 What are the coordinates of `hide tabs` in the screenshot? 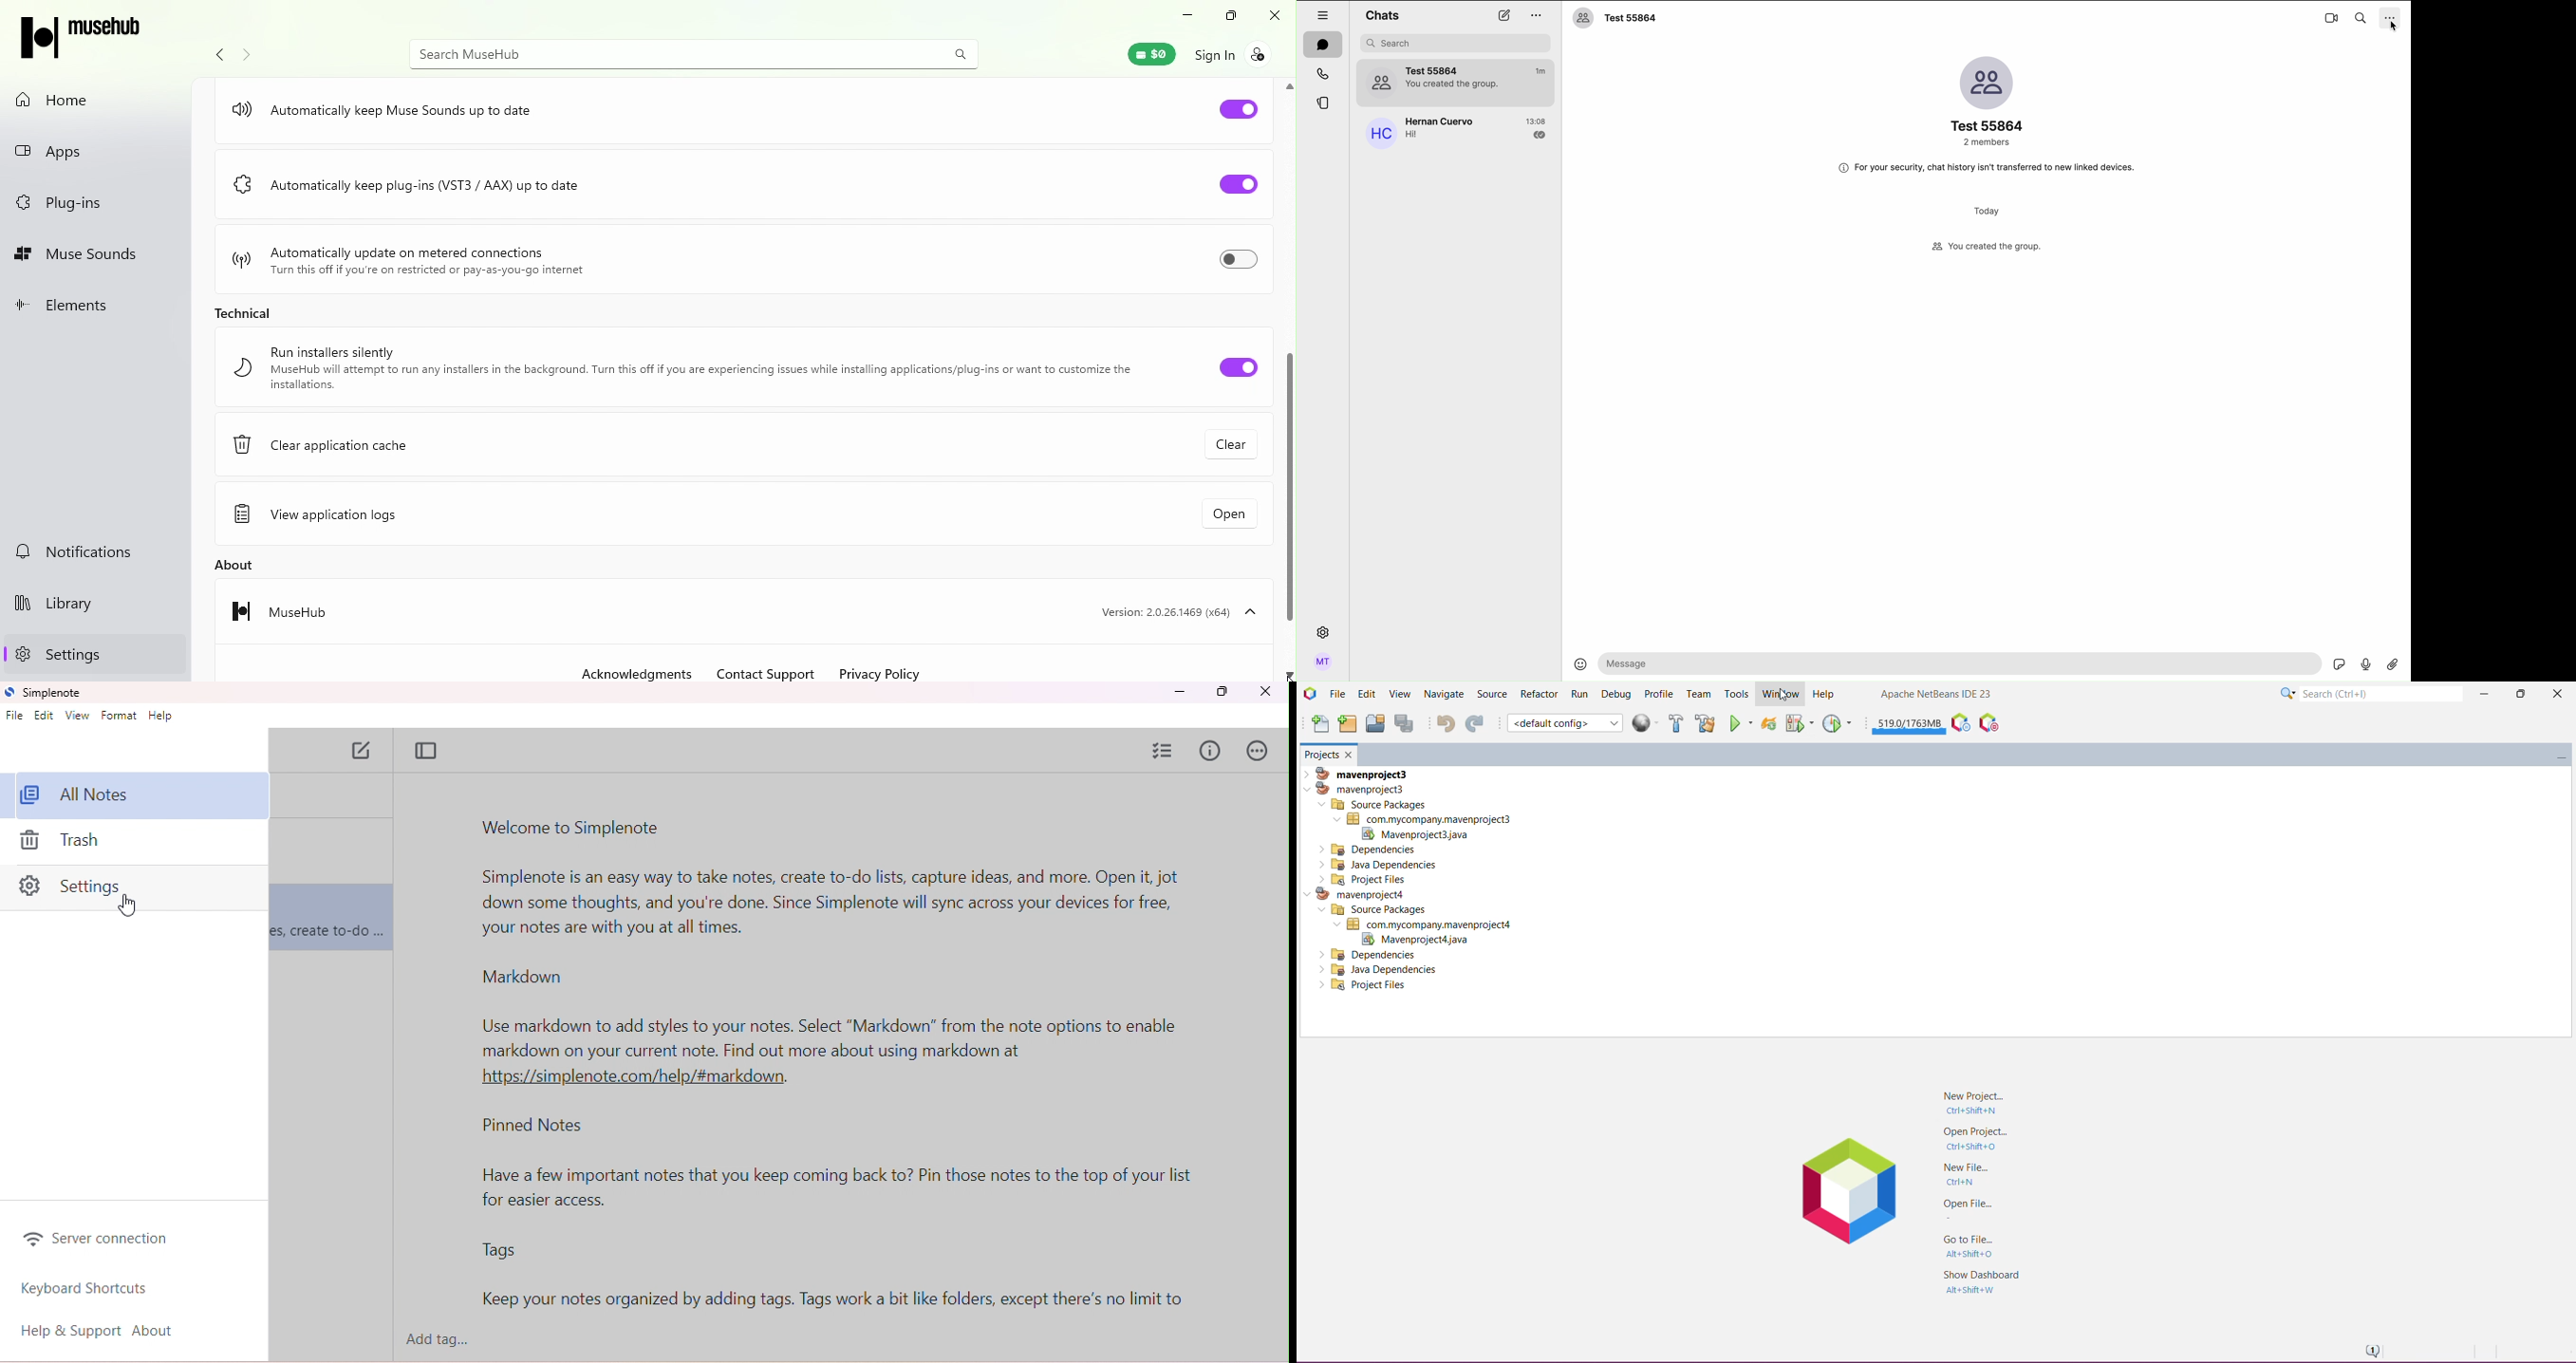 It's located at (1323, 13).